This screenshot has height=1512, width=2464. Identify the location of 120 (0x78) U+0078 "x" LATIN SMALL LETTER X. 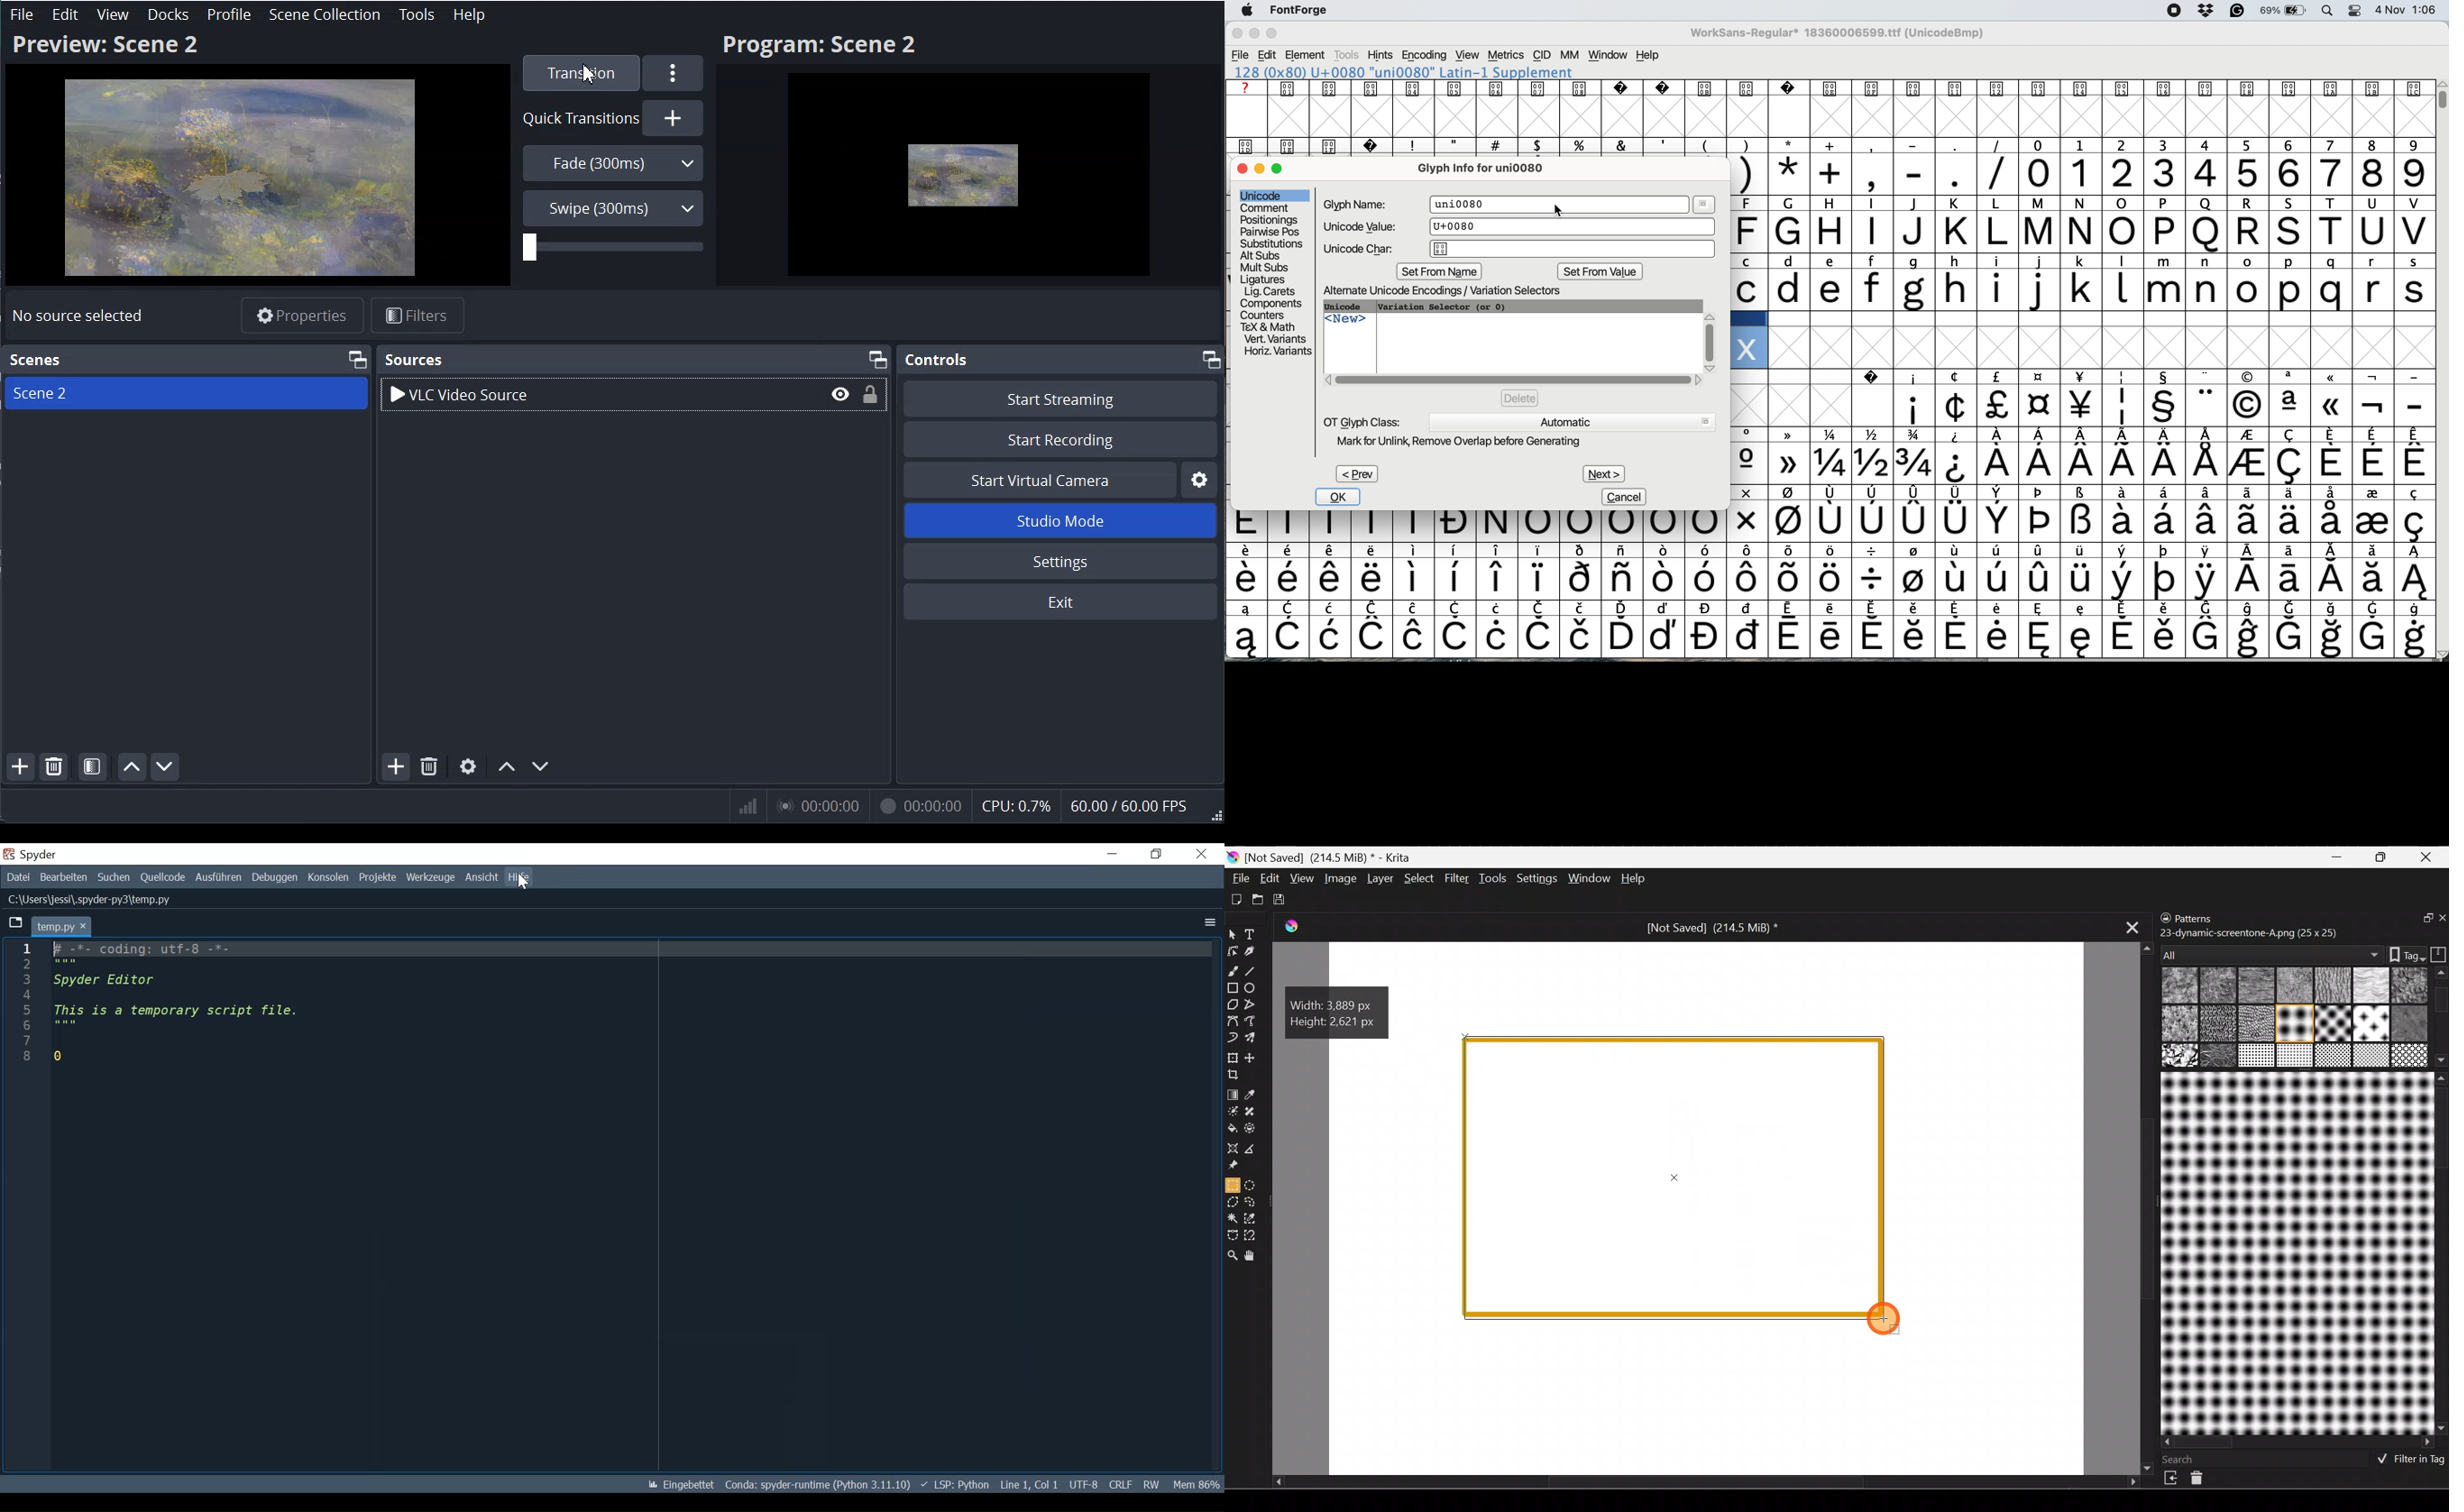
(1404, 72).